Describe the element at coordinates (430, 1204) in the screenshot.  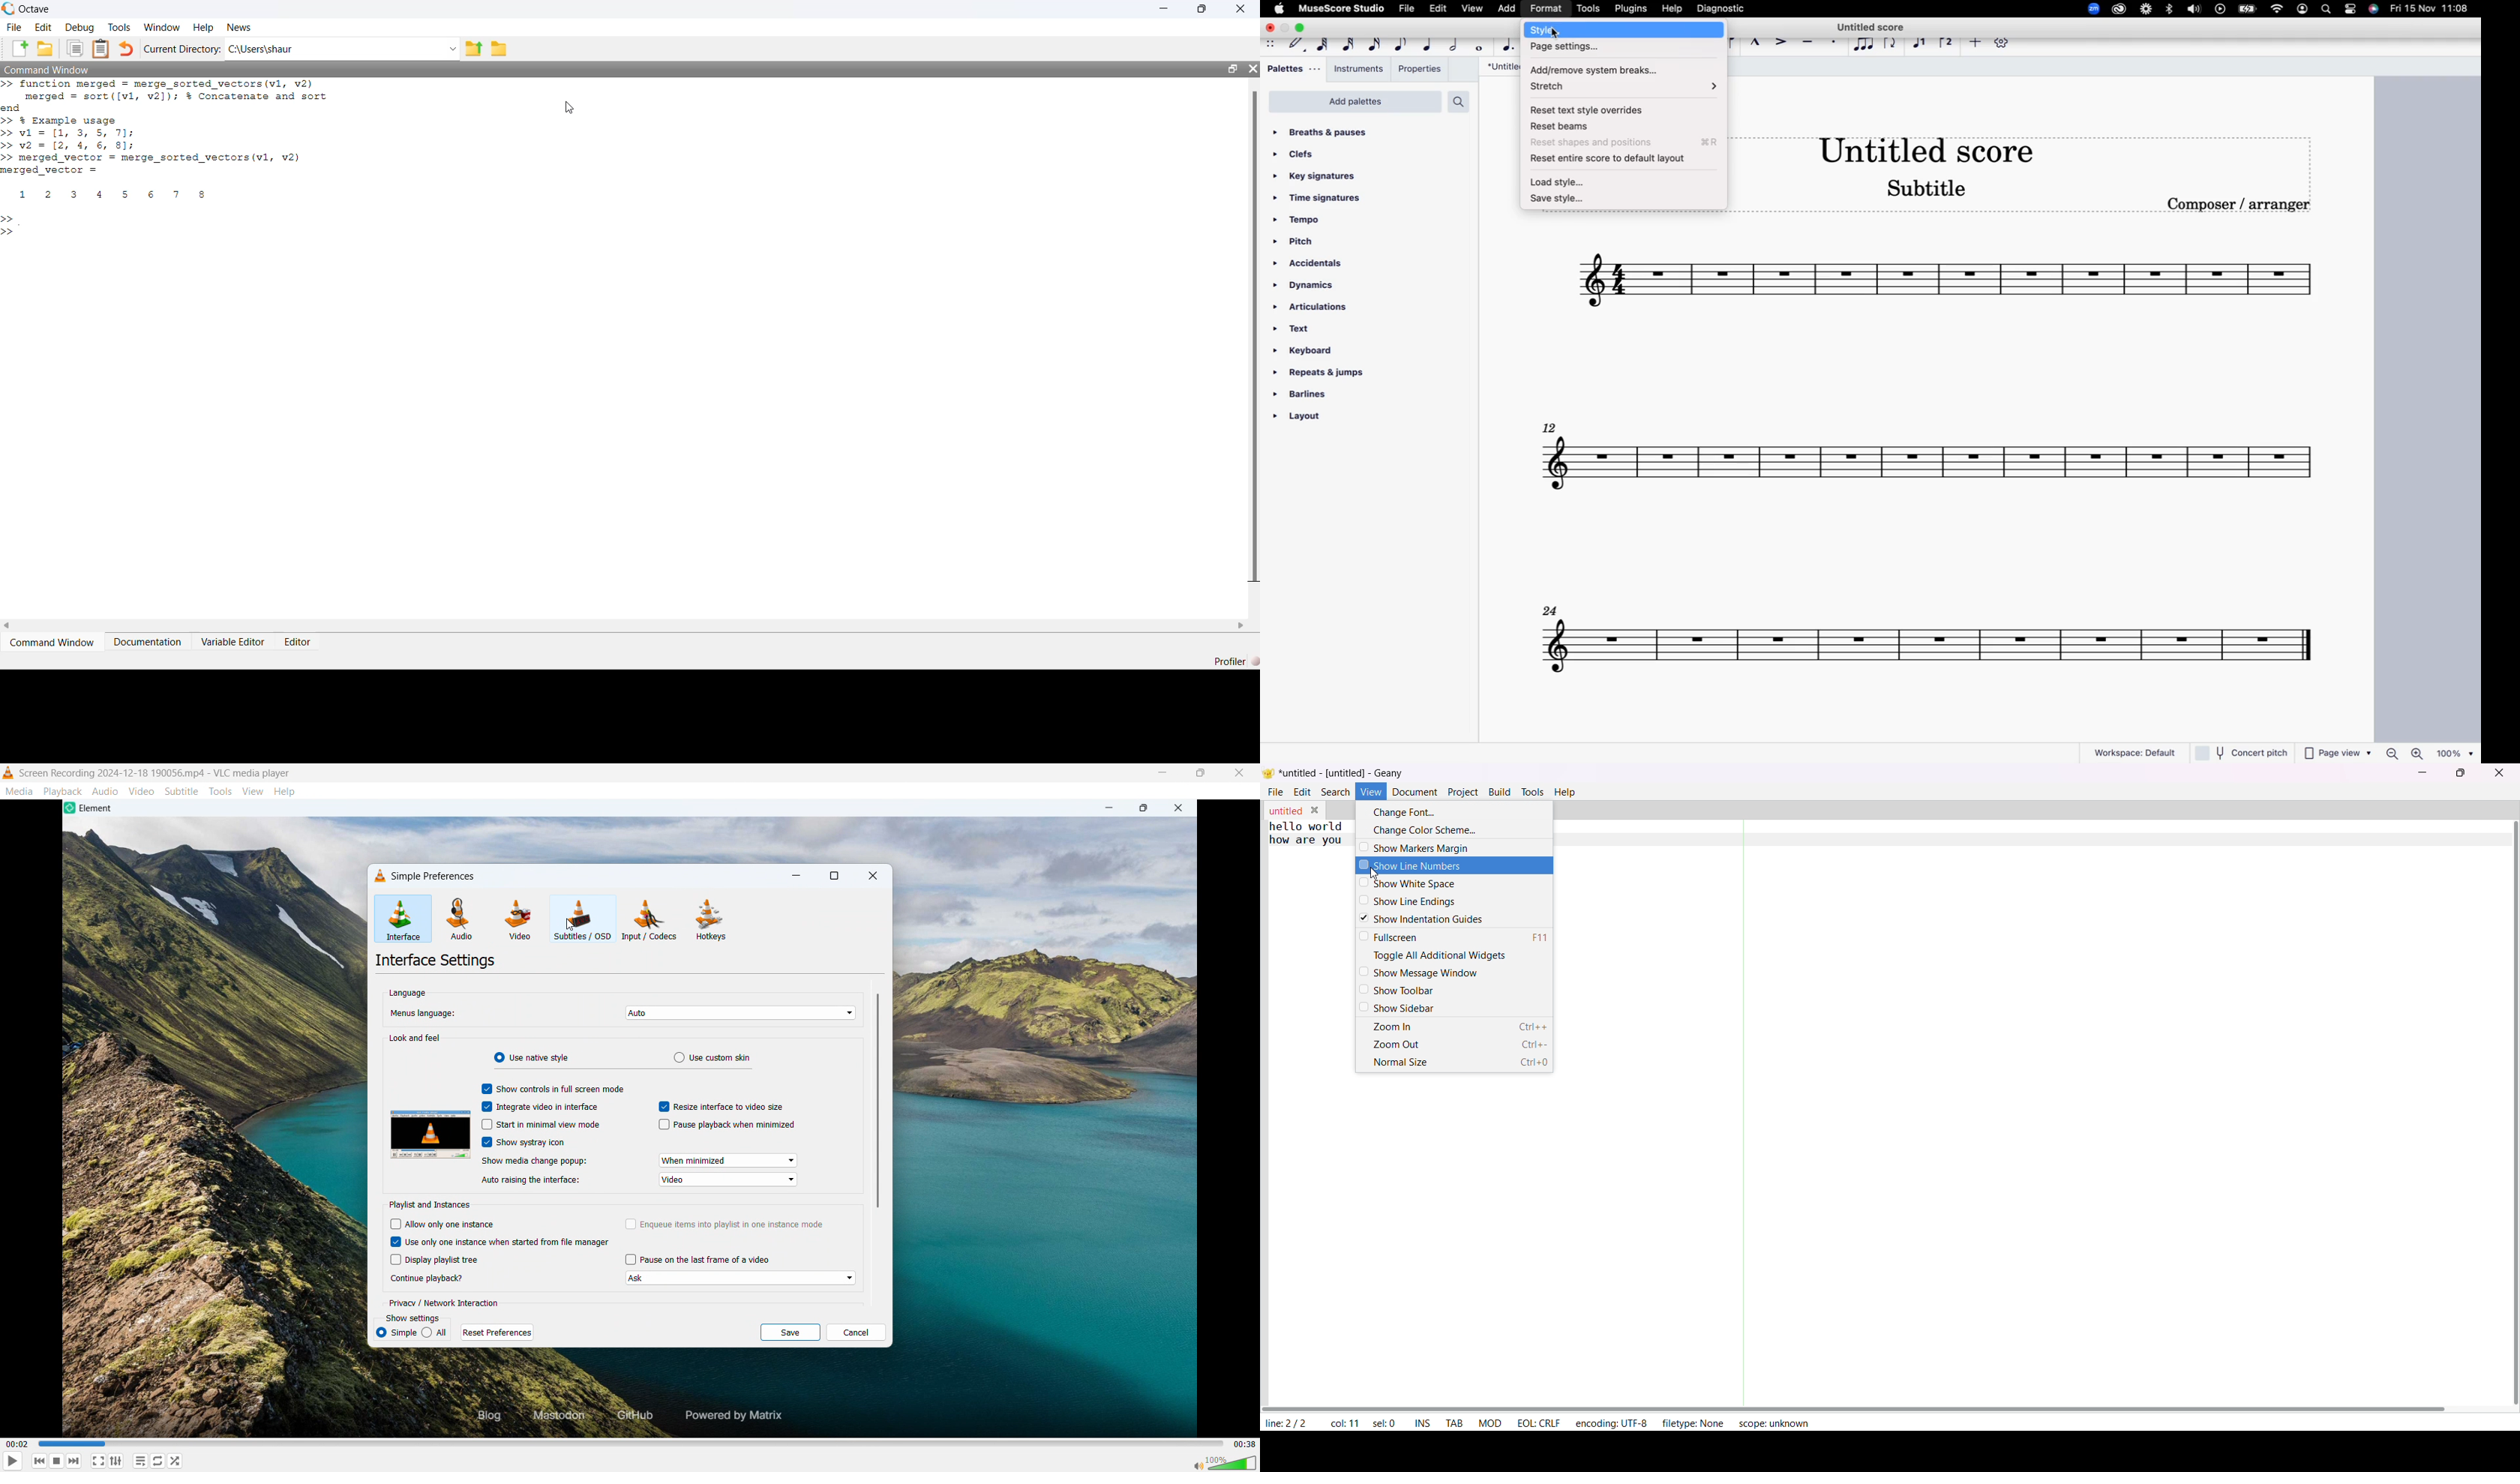
I see `Playlist and instances ` at that location.